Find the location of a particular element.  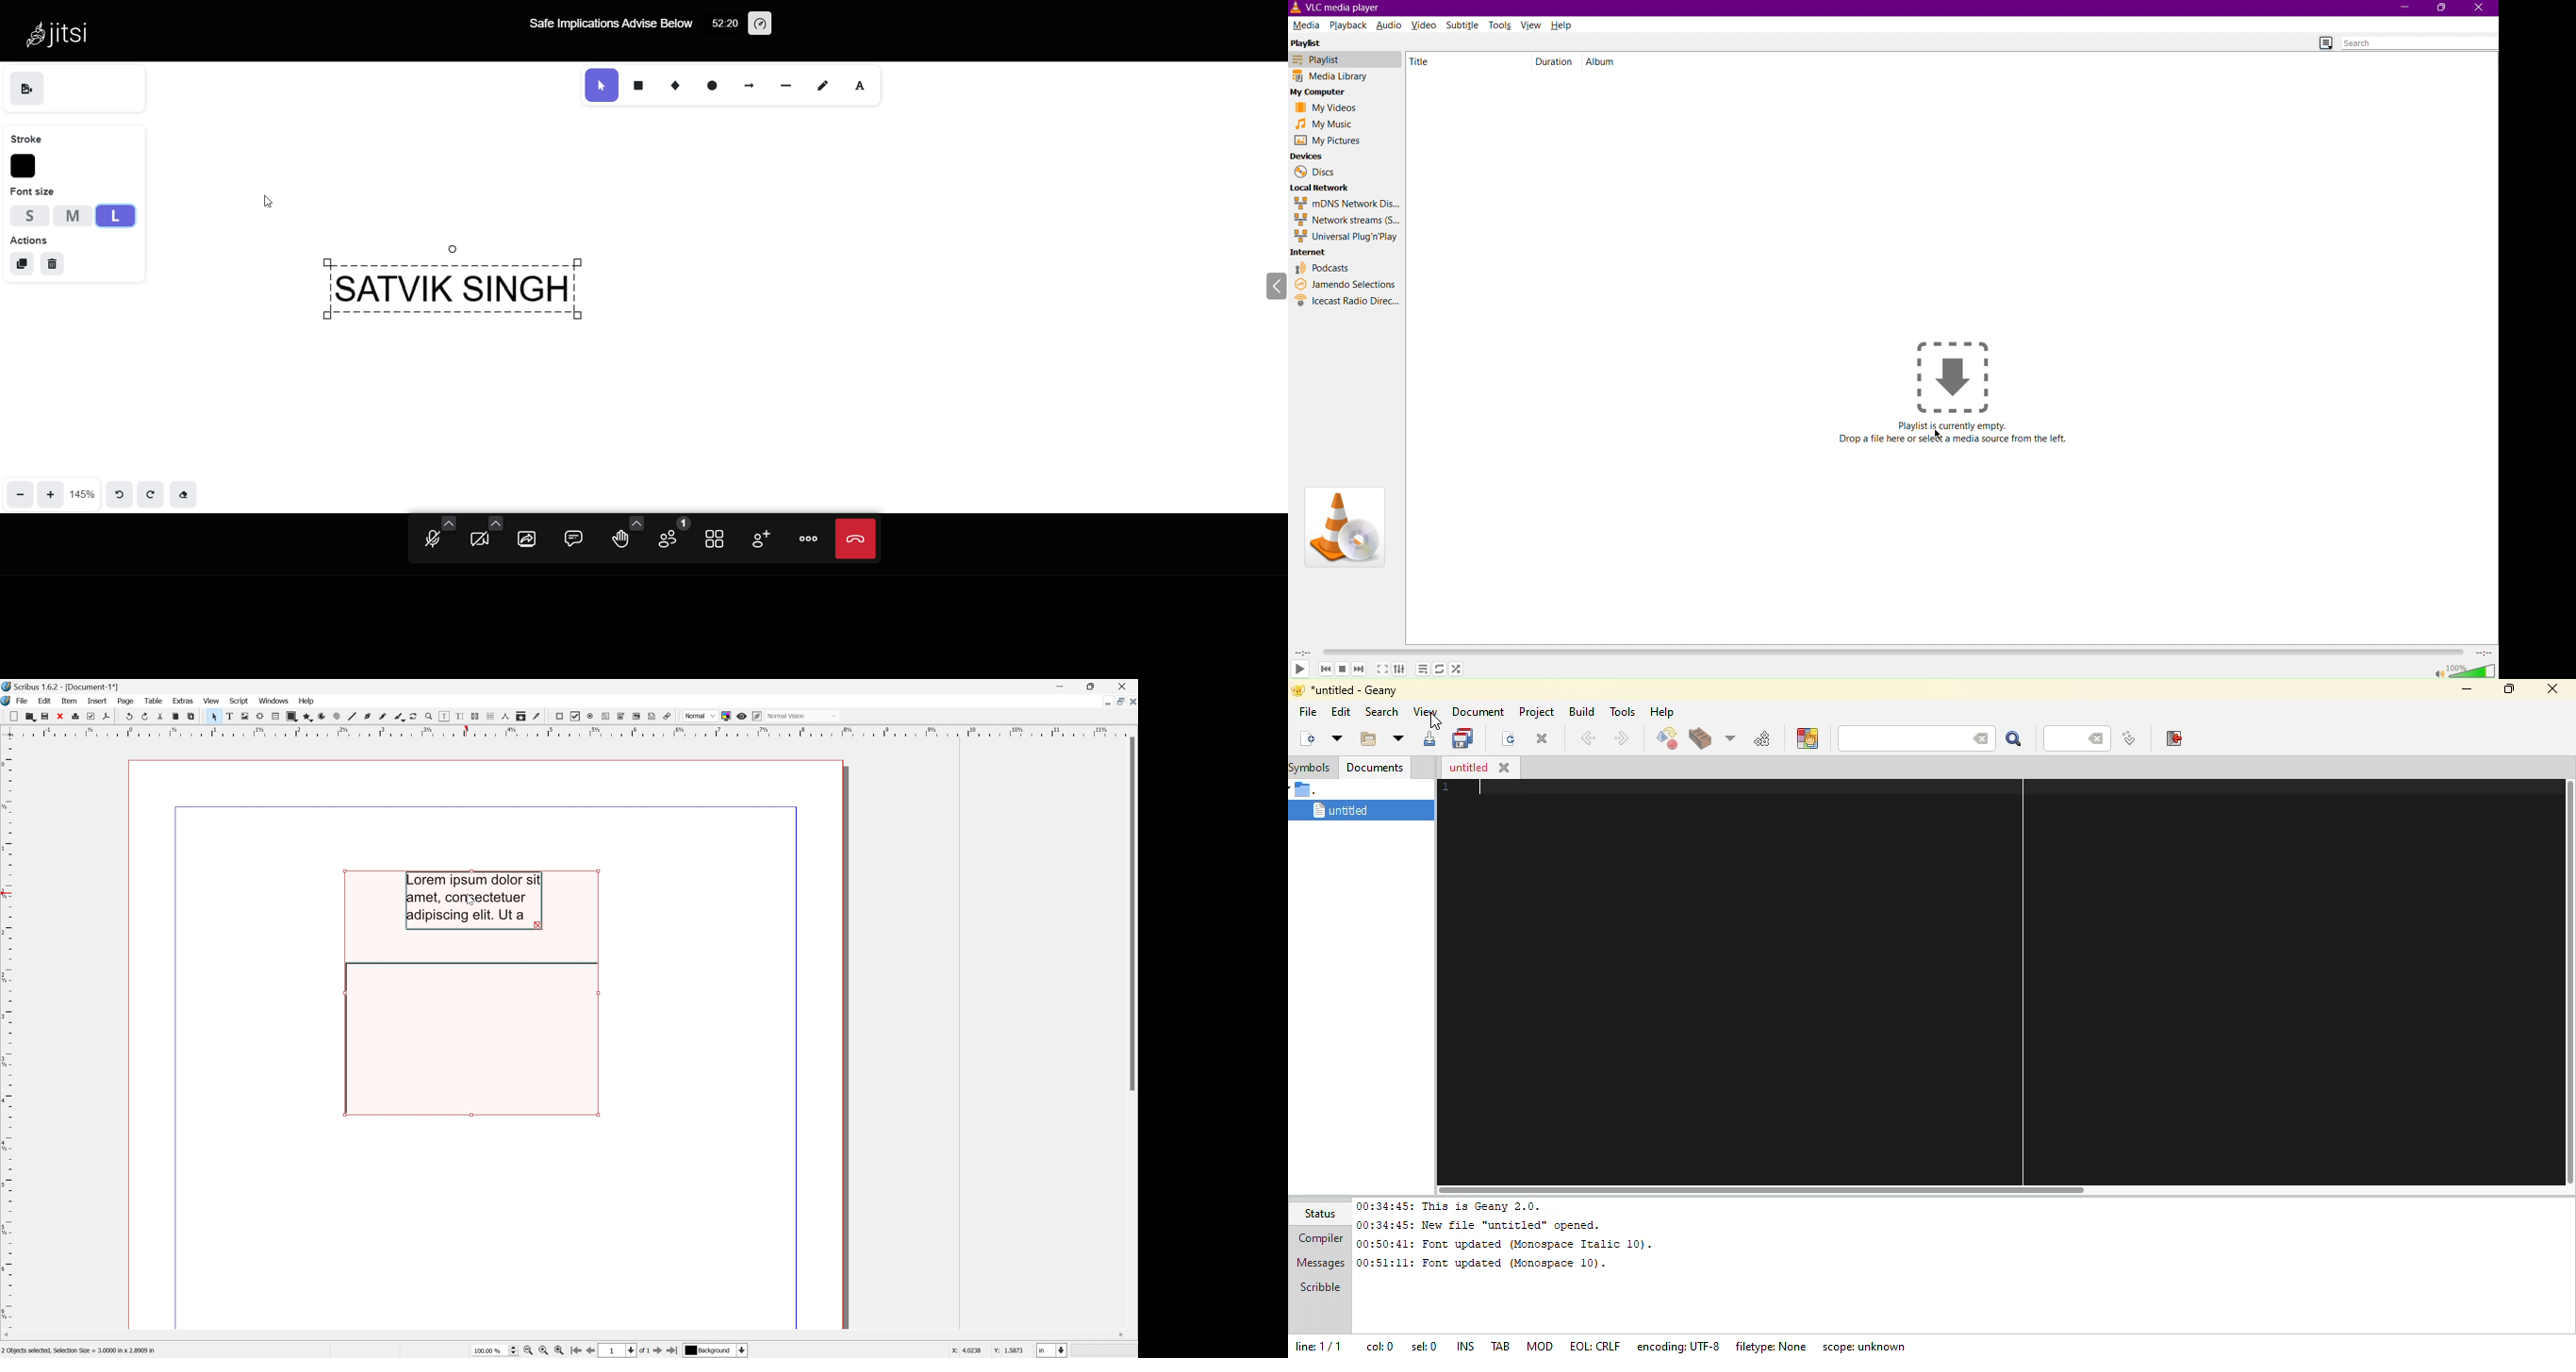

Audio is located at coordinates (1388, 25).